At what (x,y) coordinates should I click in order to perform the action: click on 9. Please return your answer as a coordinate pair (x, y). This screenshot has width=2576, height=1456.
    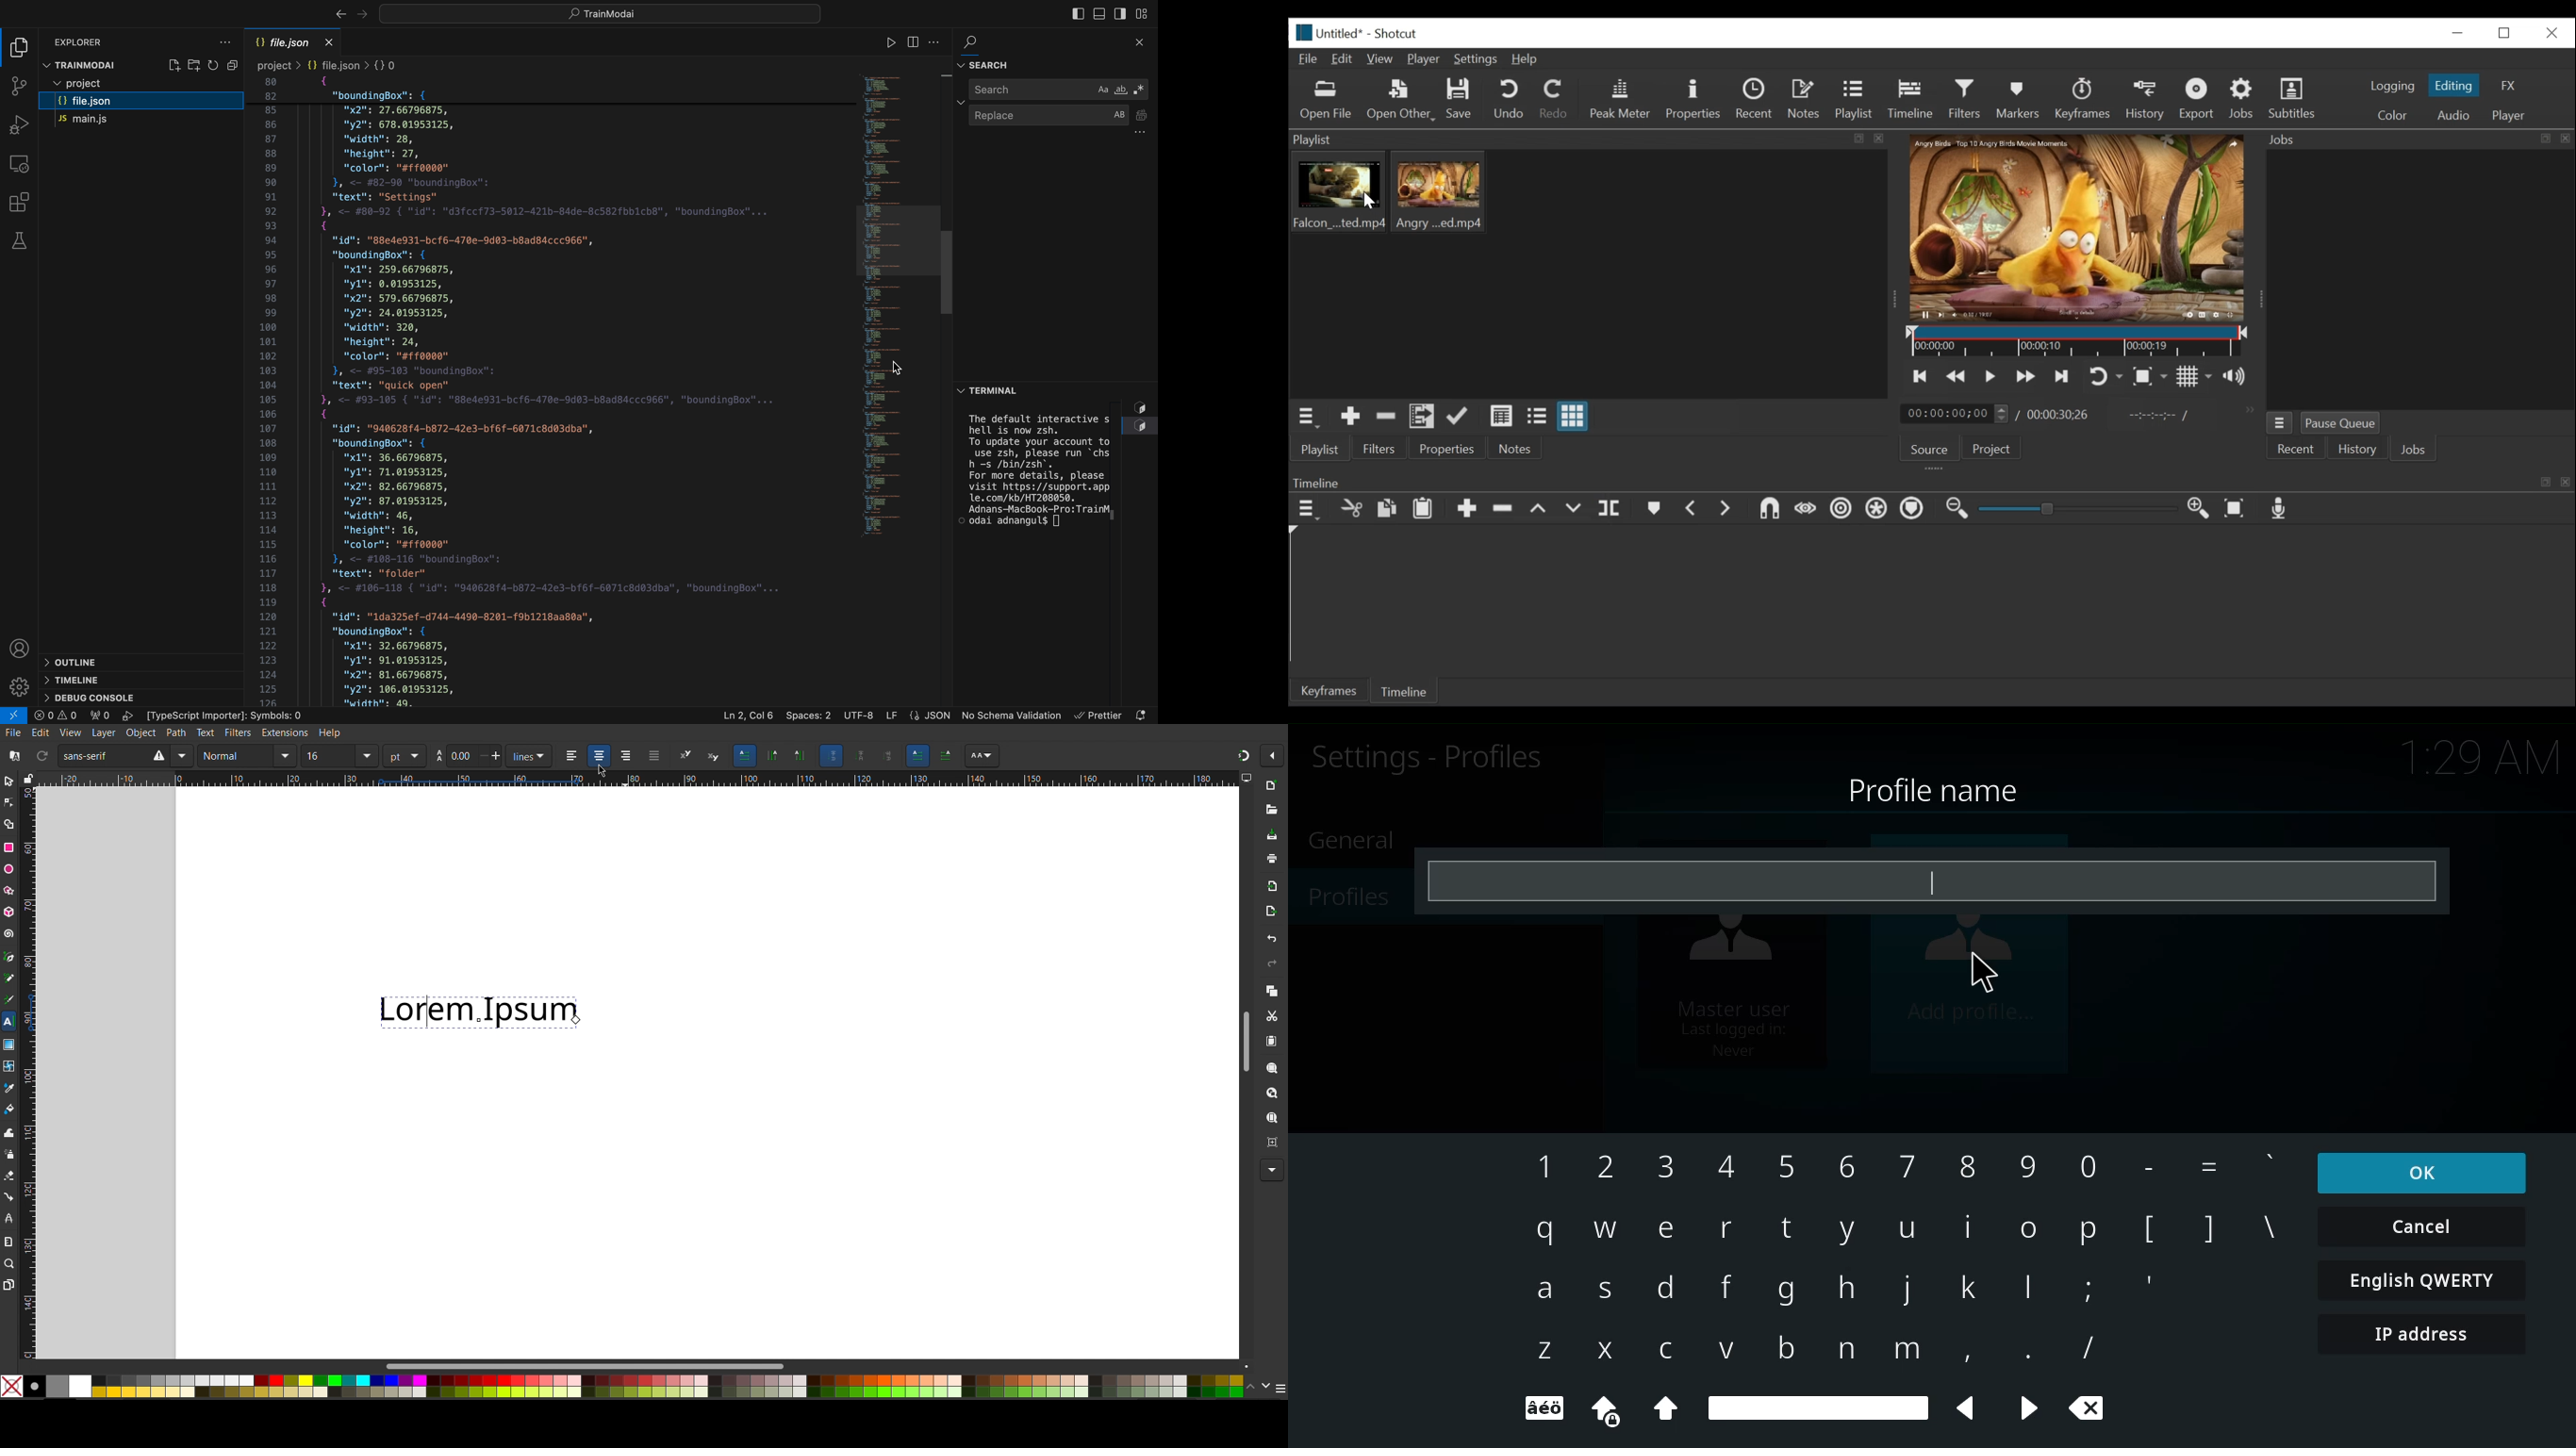
    Looking at the image, I should click on (2034, 1170).